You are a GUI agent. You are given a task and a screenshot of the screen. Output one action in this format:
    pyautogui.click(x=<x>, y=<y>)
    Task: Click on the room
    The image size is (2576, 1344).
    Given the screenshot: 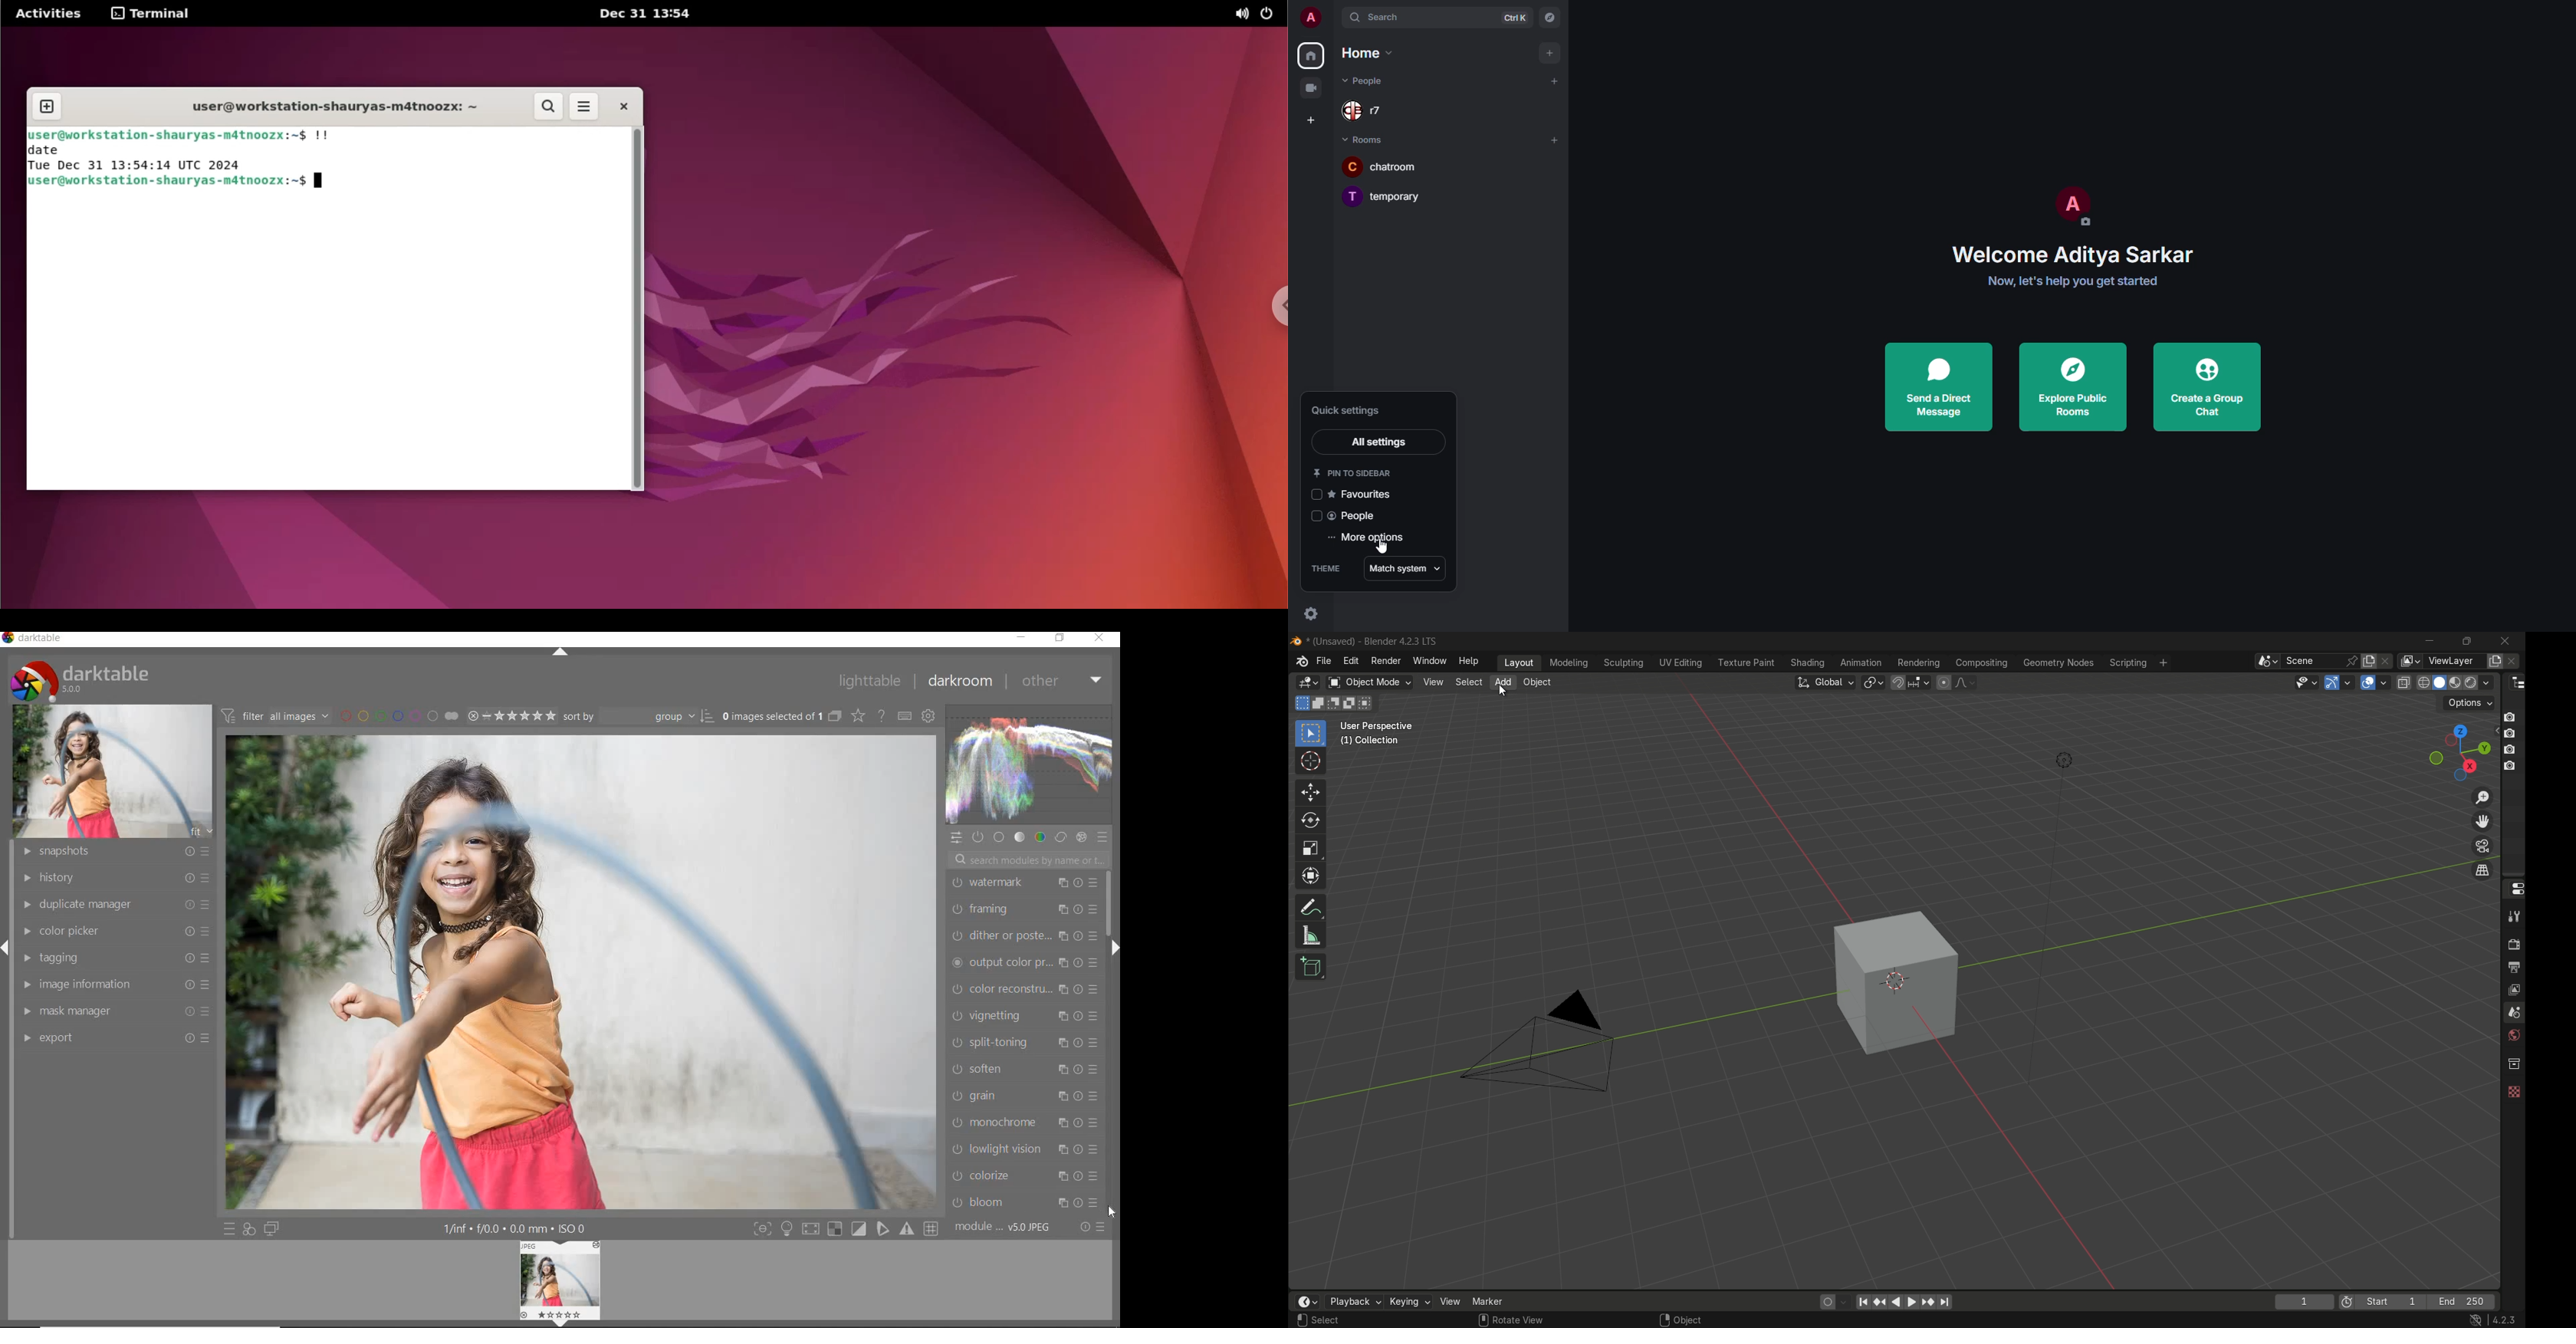 What is the action you would take?
    pyautogui.click(x=1365, y=140)
    